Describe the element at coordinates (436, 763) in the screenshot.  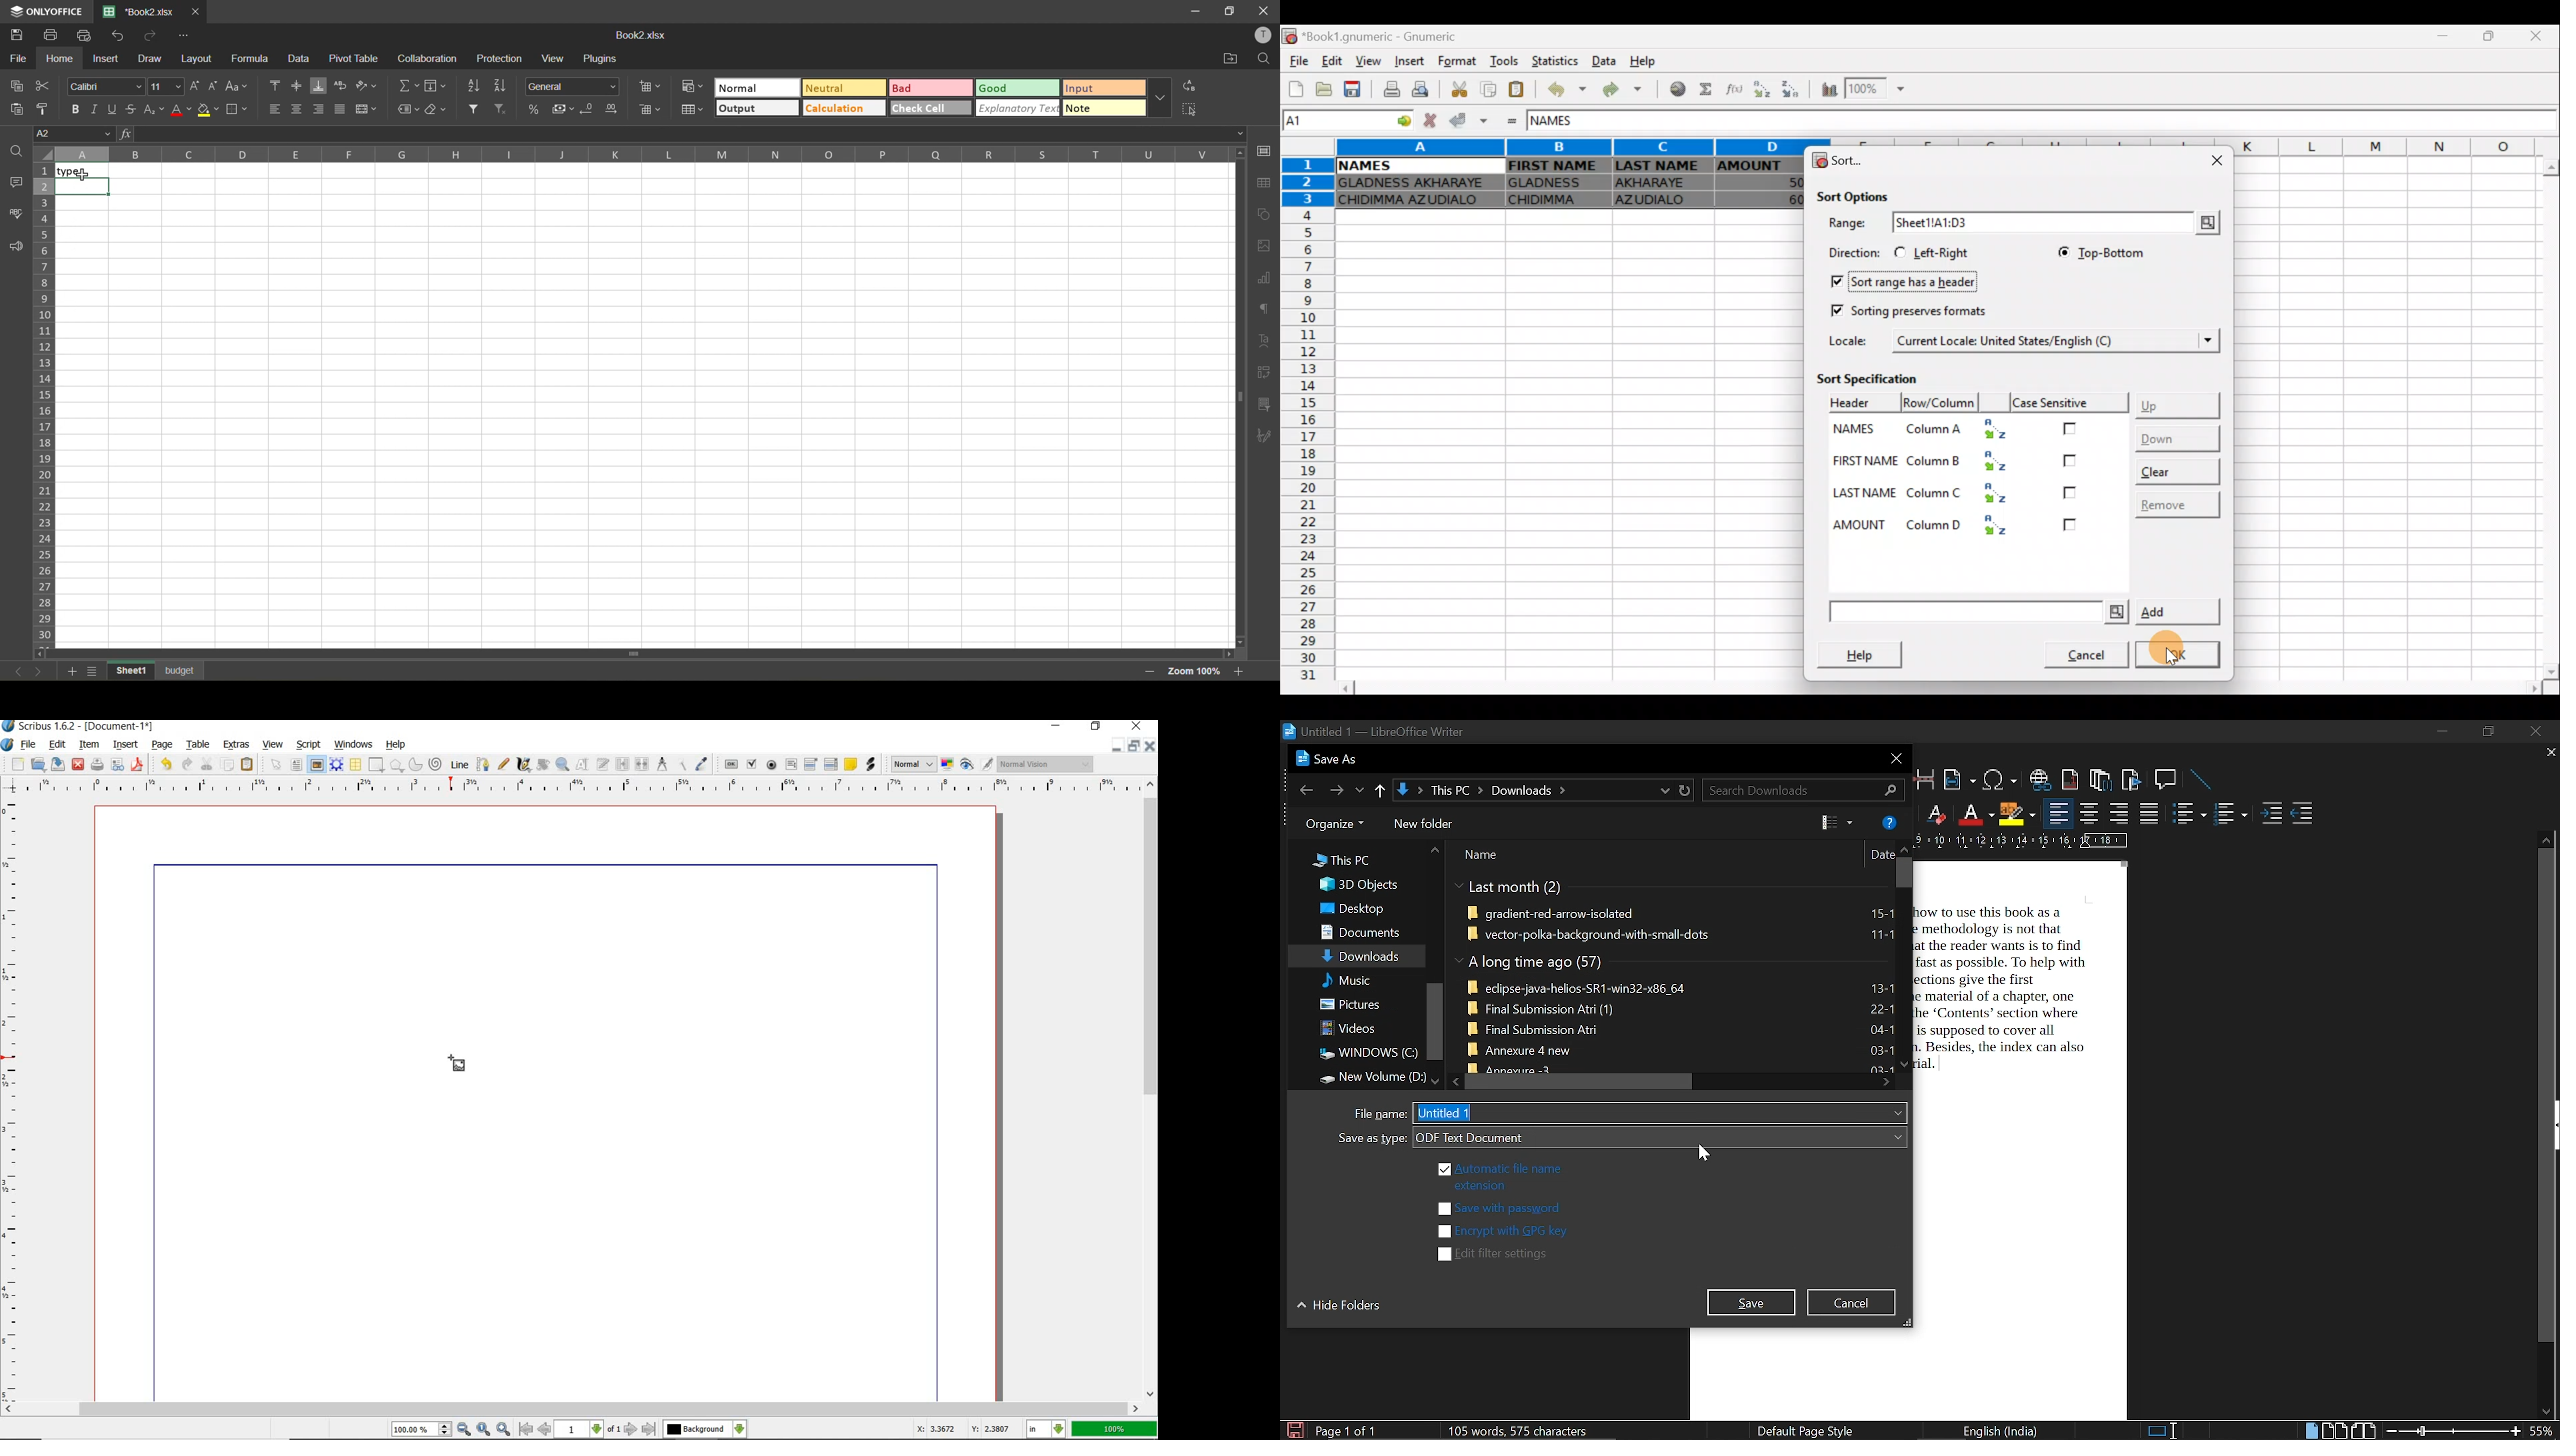
I see `spiral` at that location.